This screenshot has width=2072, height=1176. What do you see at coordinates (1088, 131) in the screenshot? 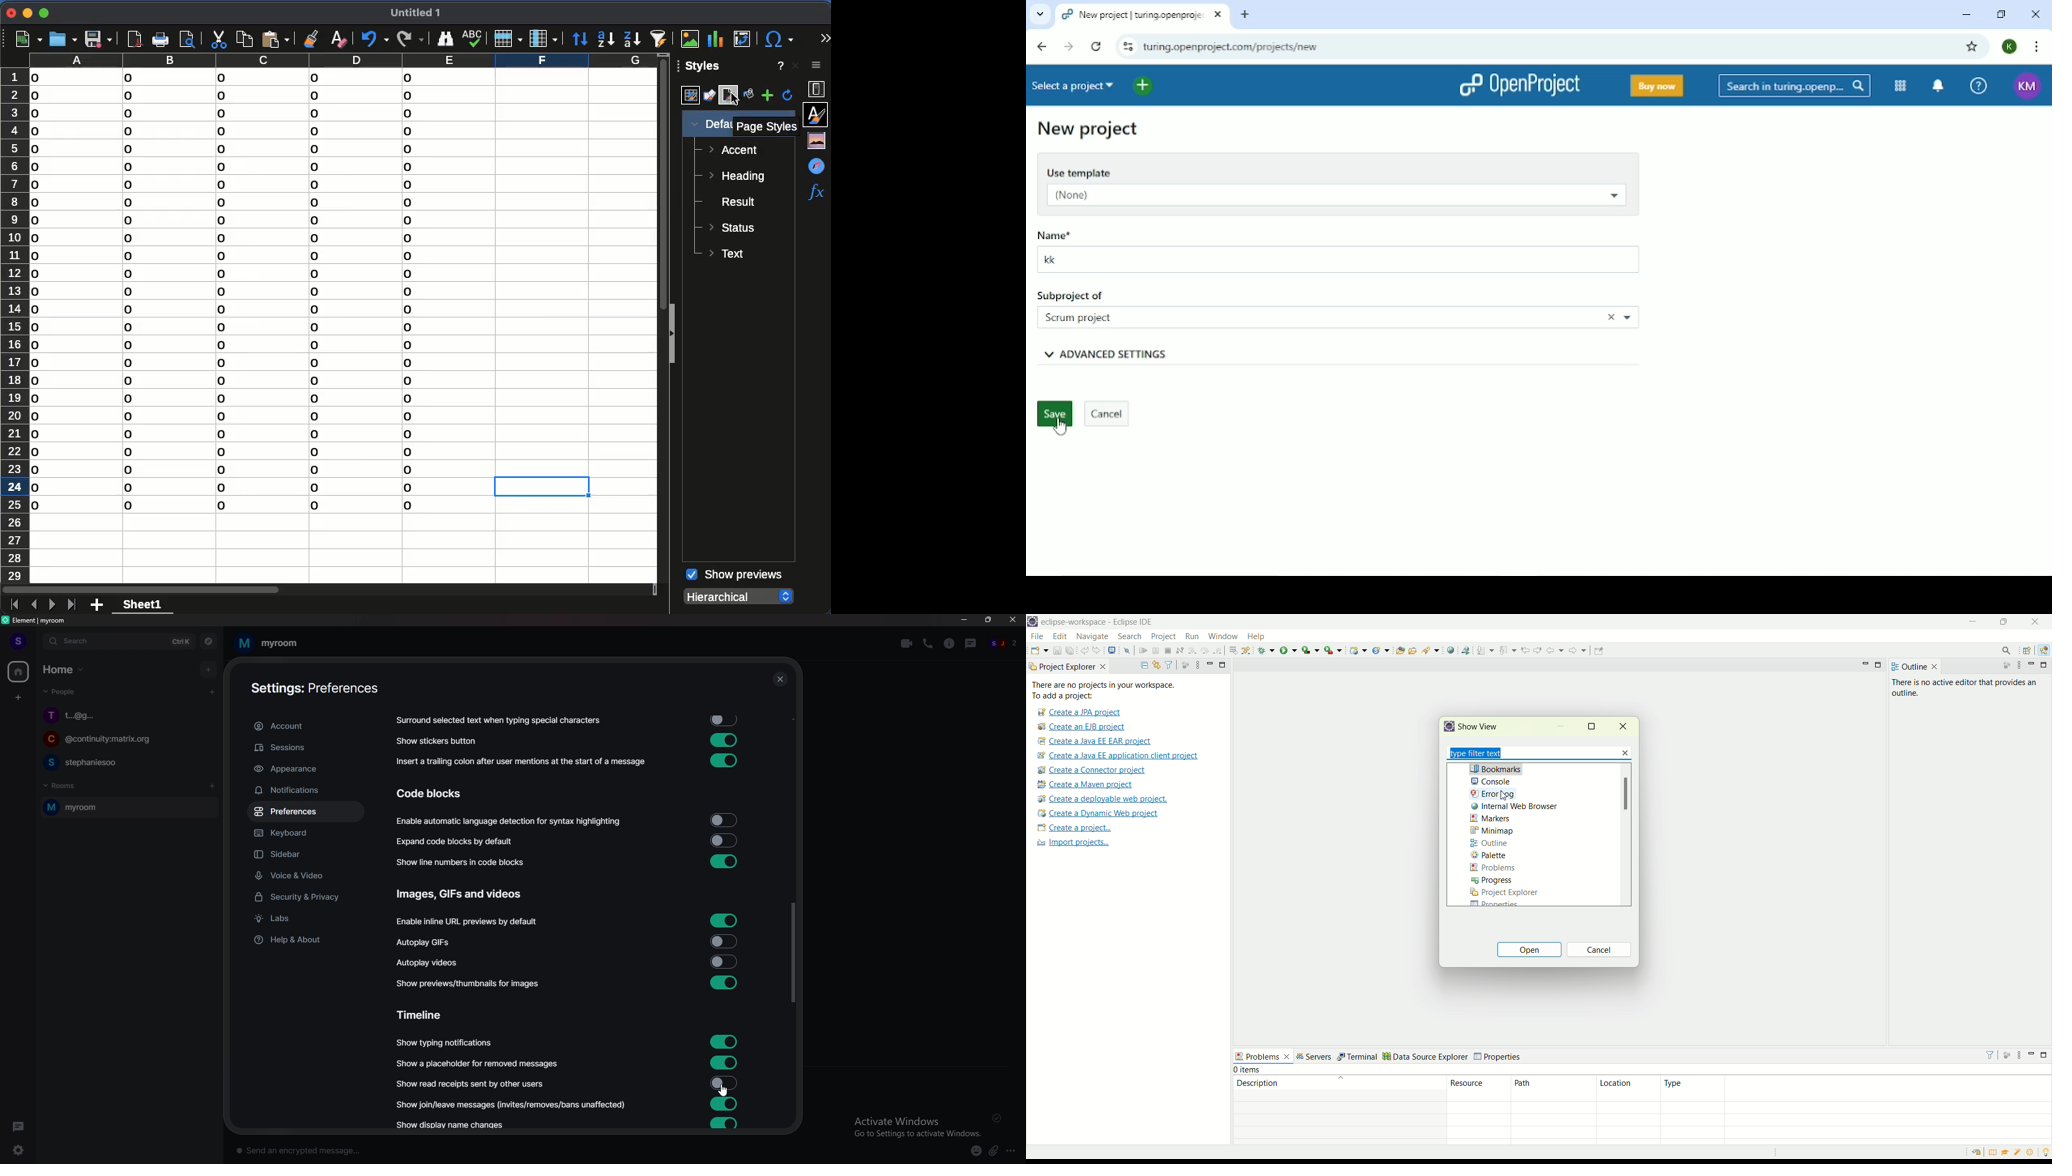
I see `New project` at bounding box center [1088, 131].